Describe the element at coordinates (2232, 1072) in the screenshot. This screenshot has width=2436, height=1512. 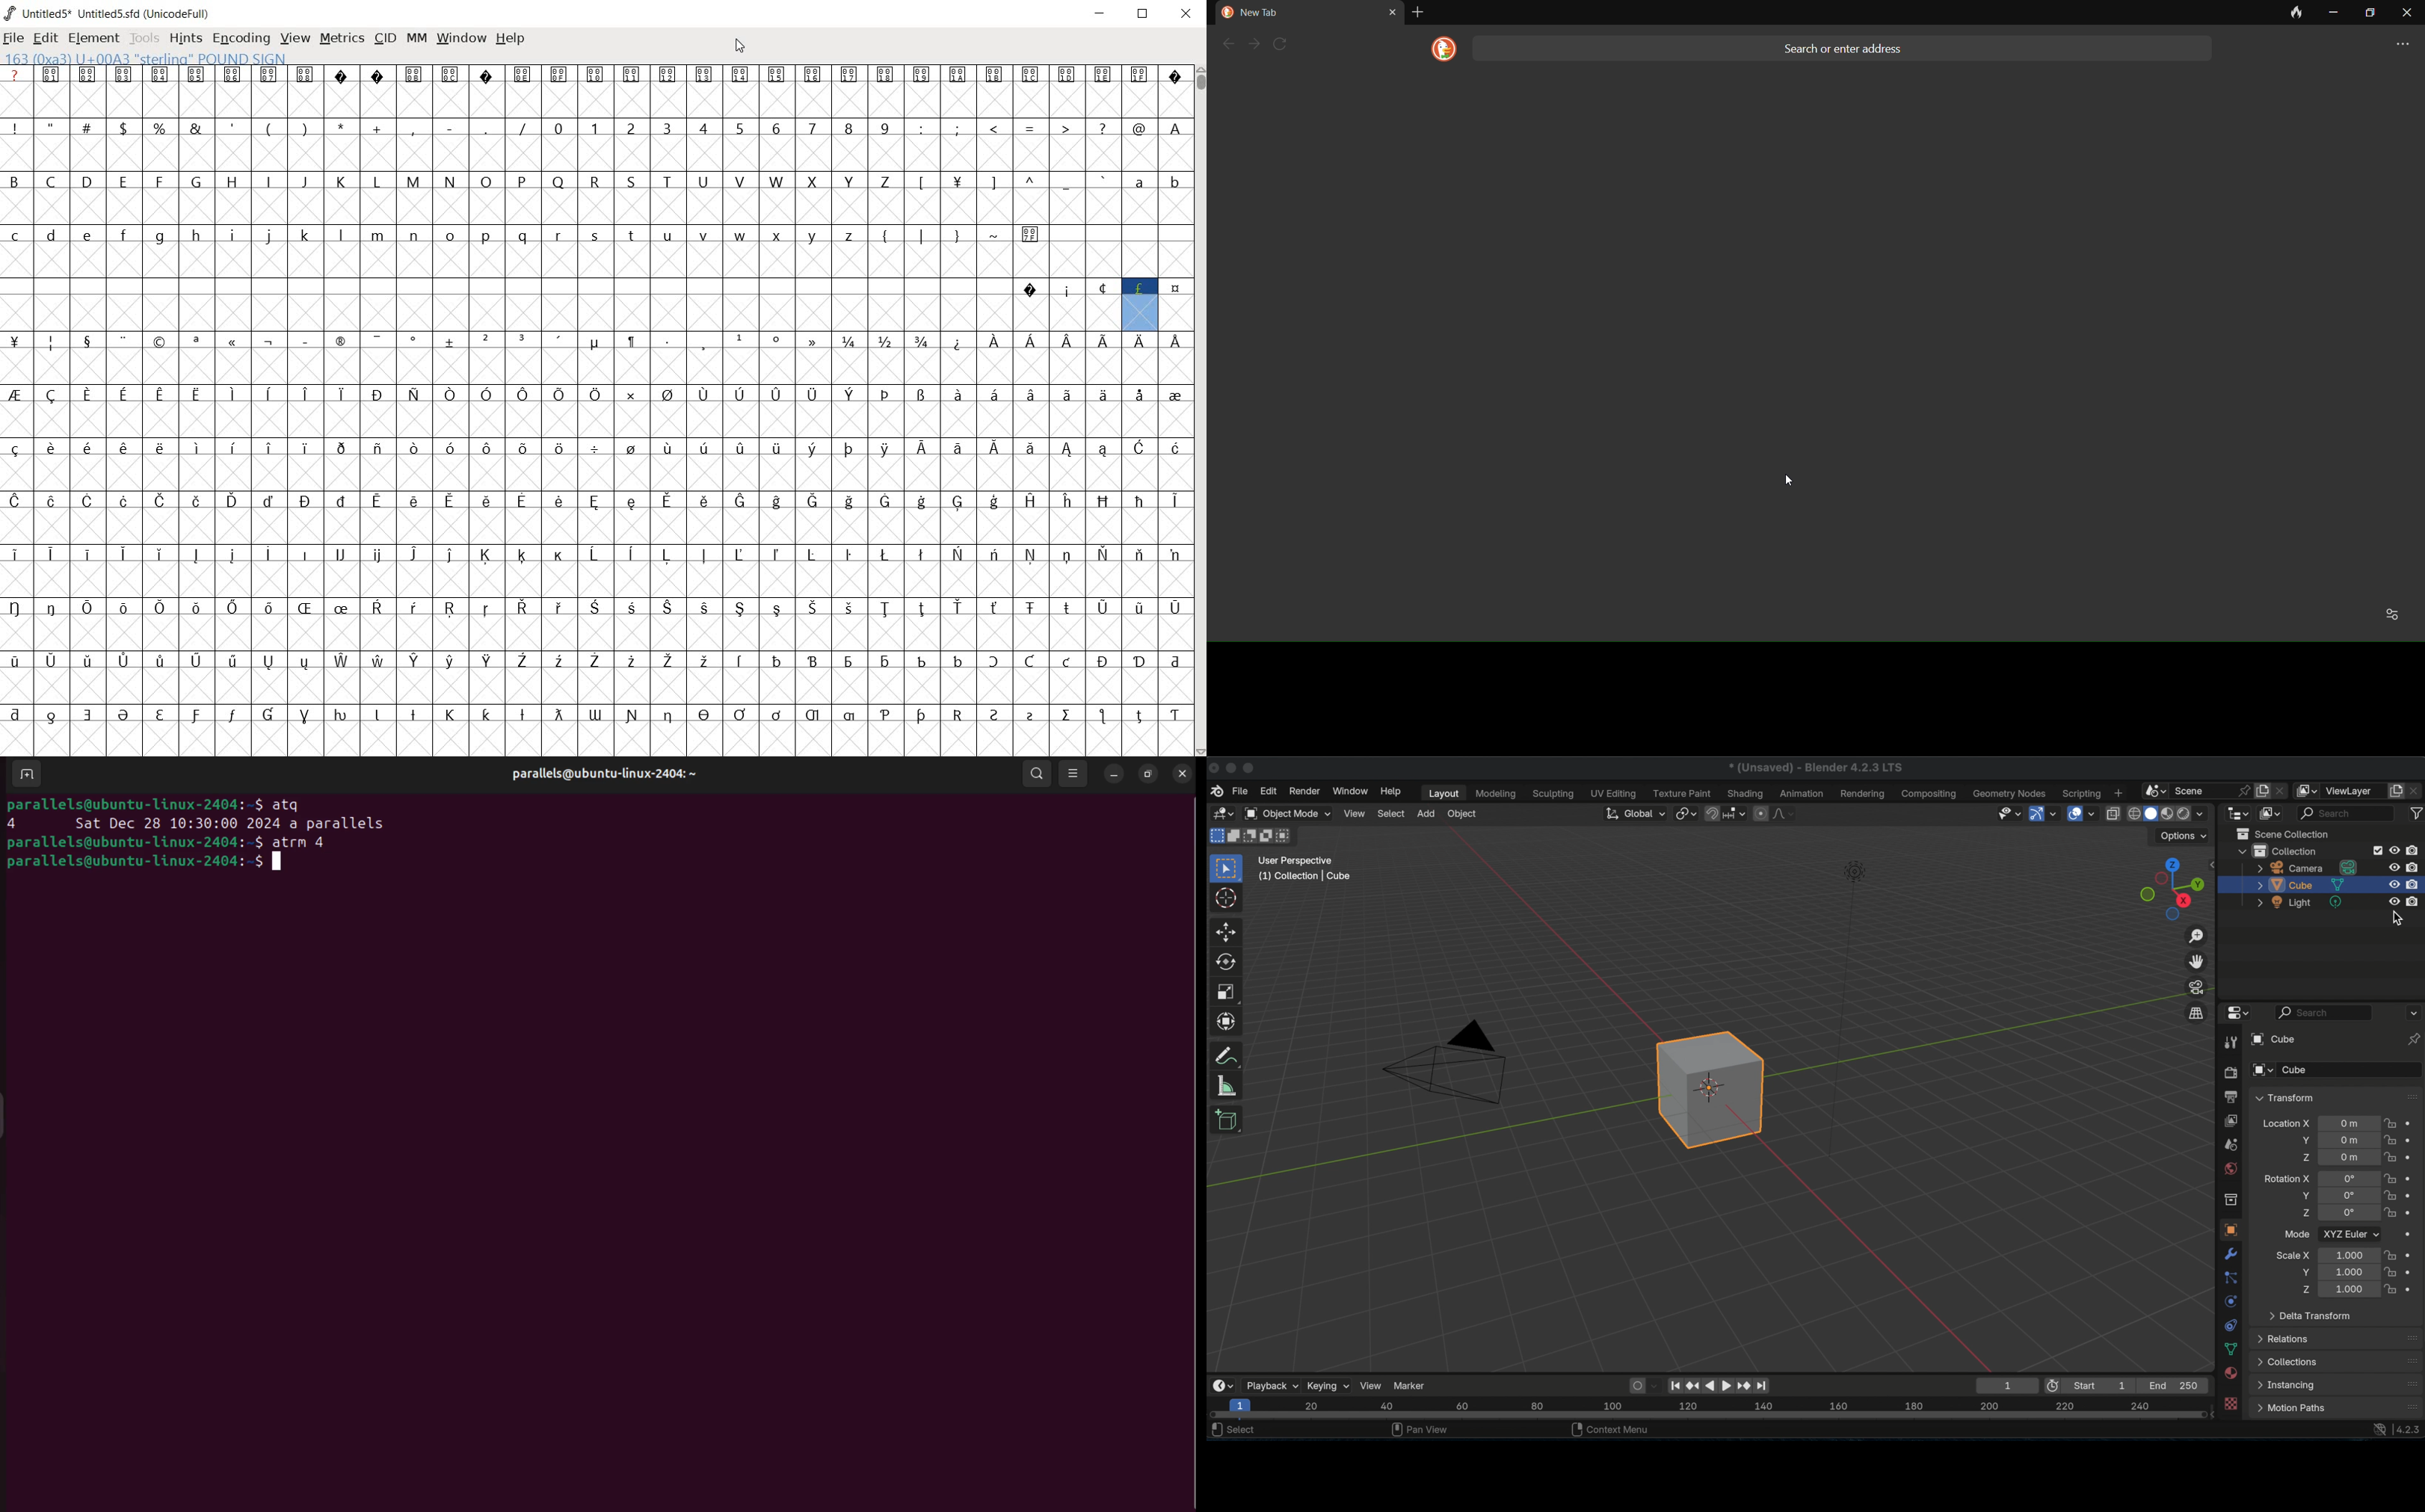
I see `render` at that location.